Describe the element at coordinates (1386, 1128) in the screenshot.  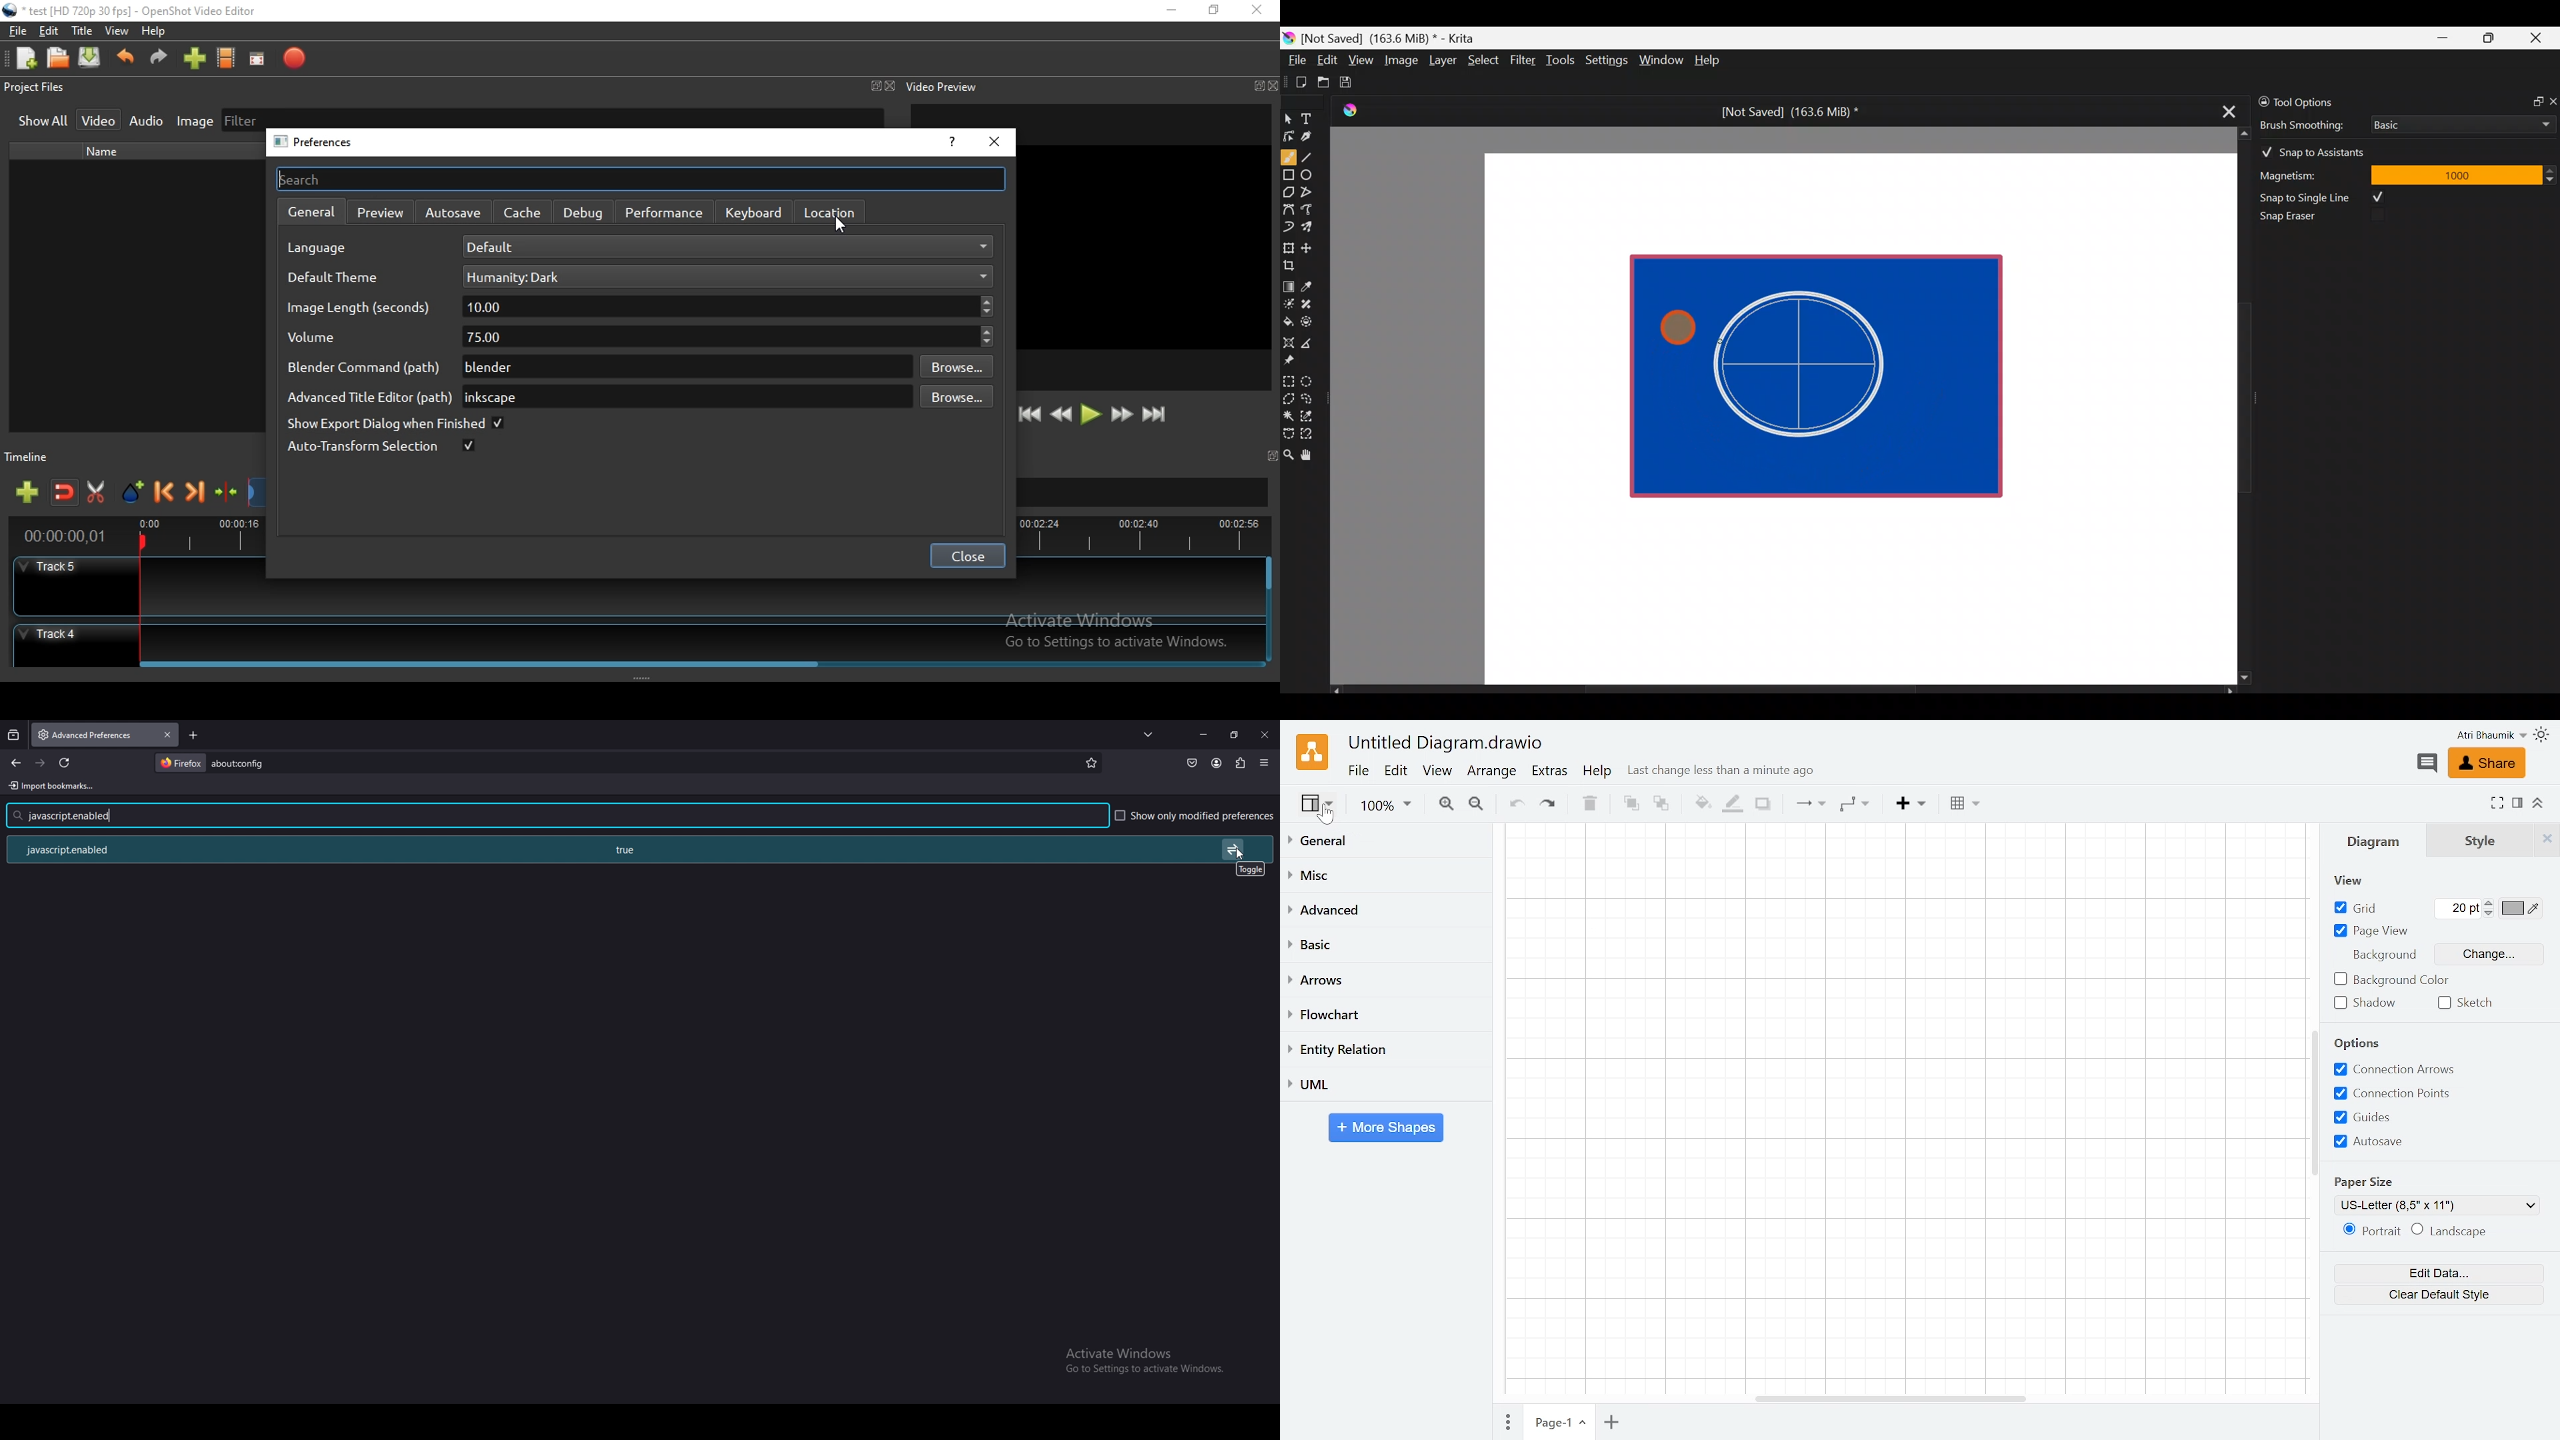
I see `More shapes` at that location.